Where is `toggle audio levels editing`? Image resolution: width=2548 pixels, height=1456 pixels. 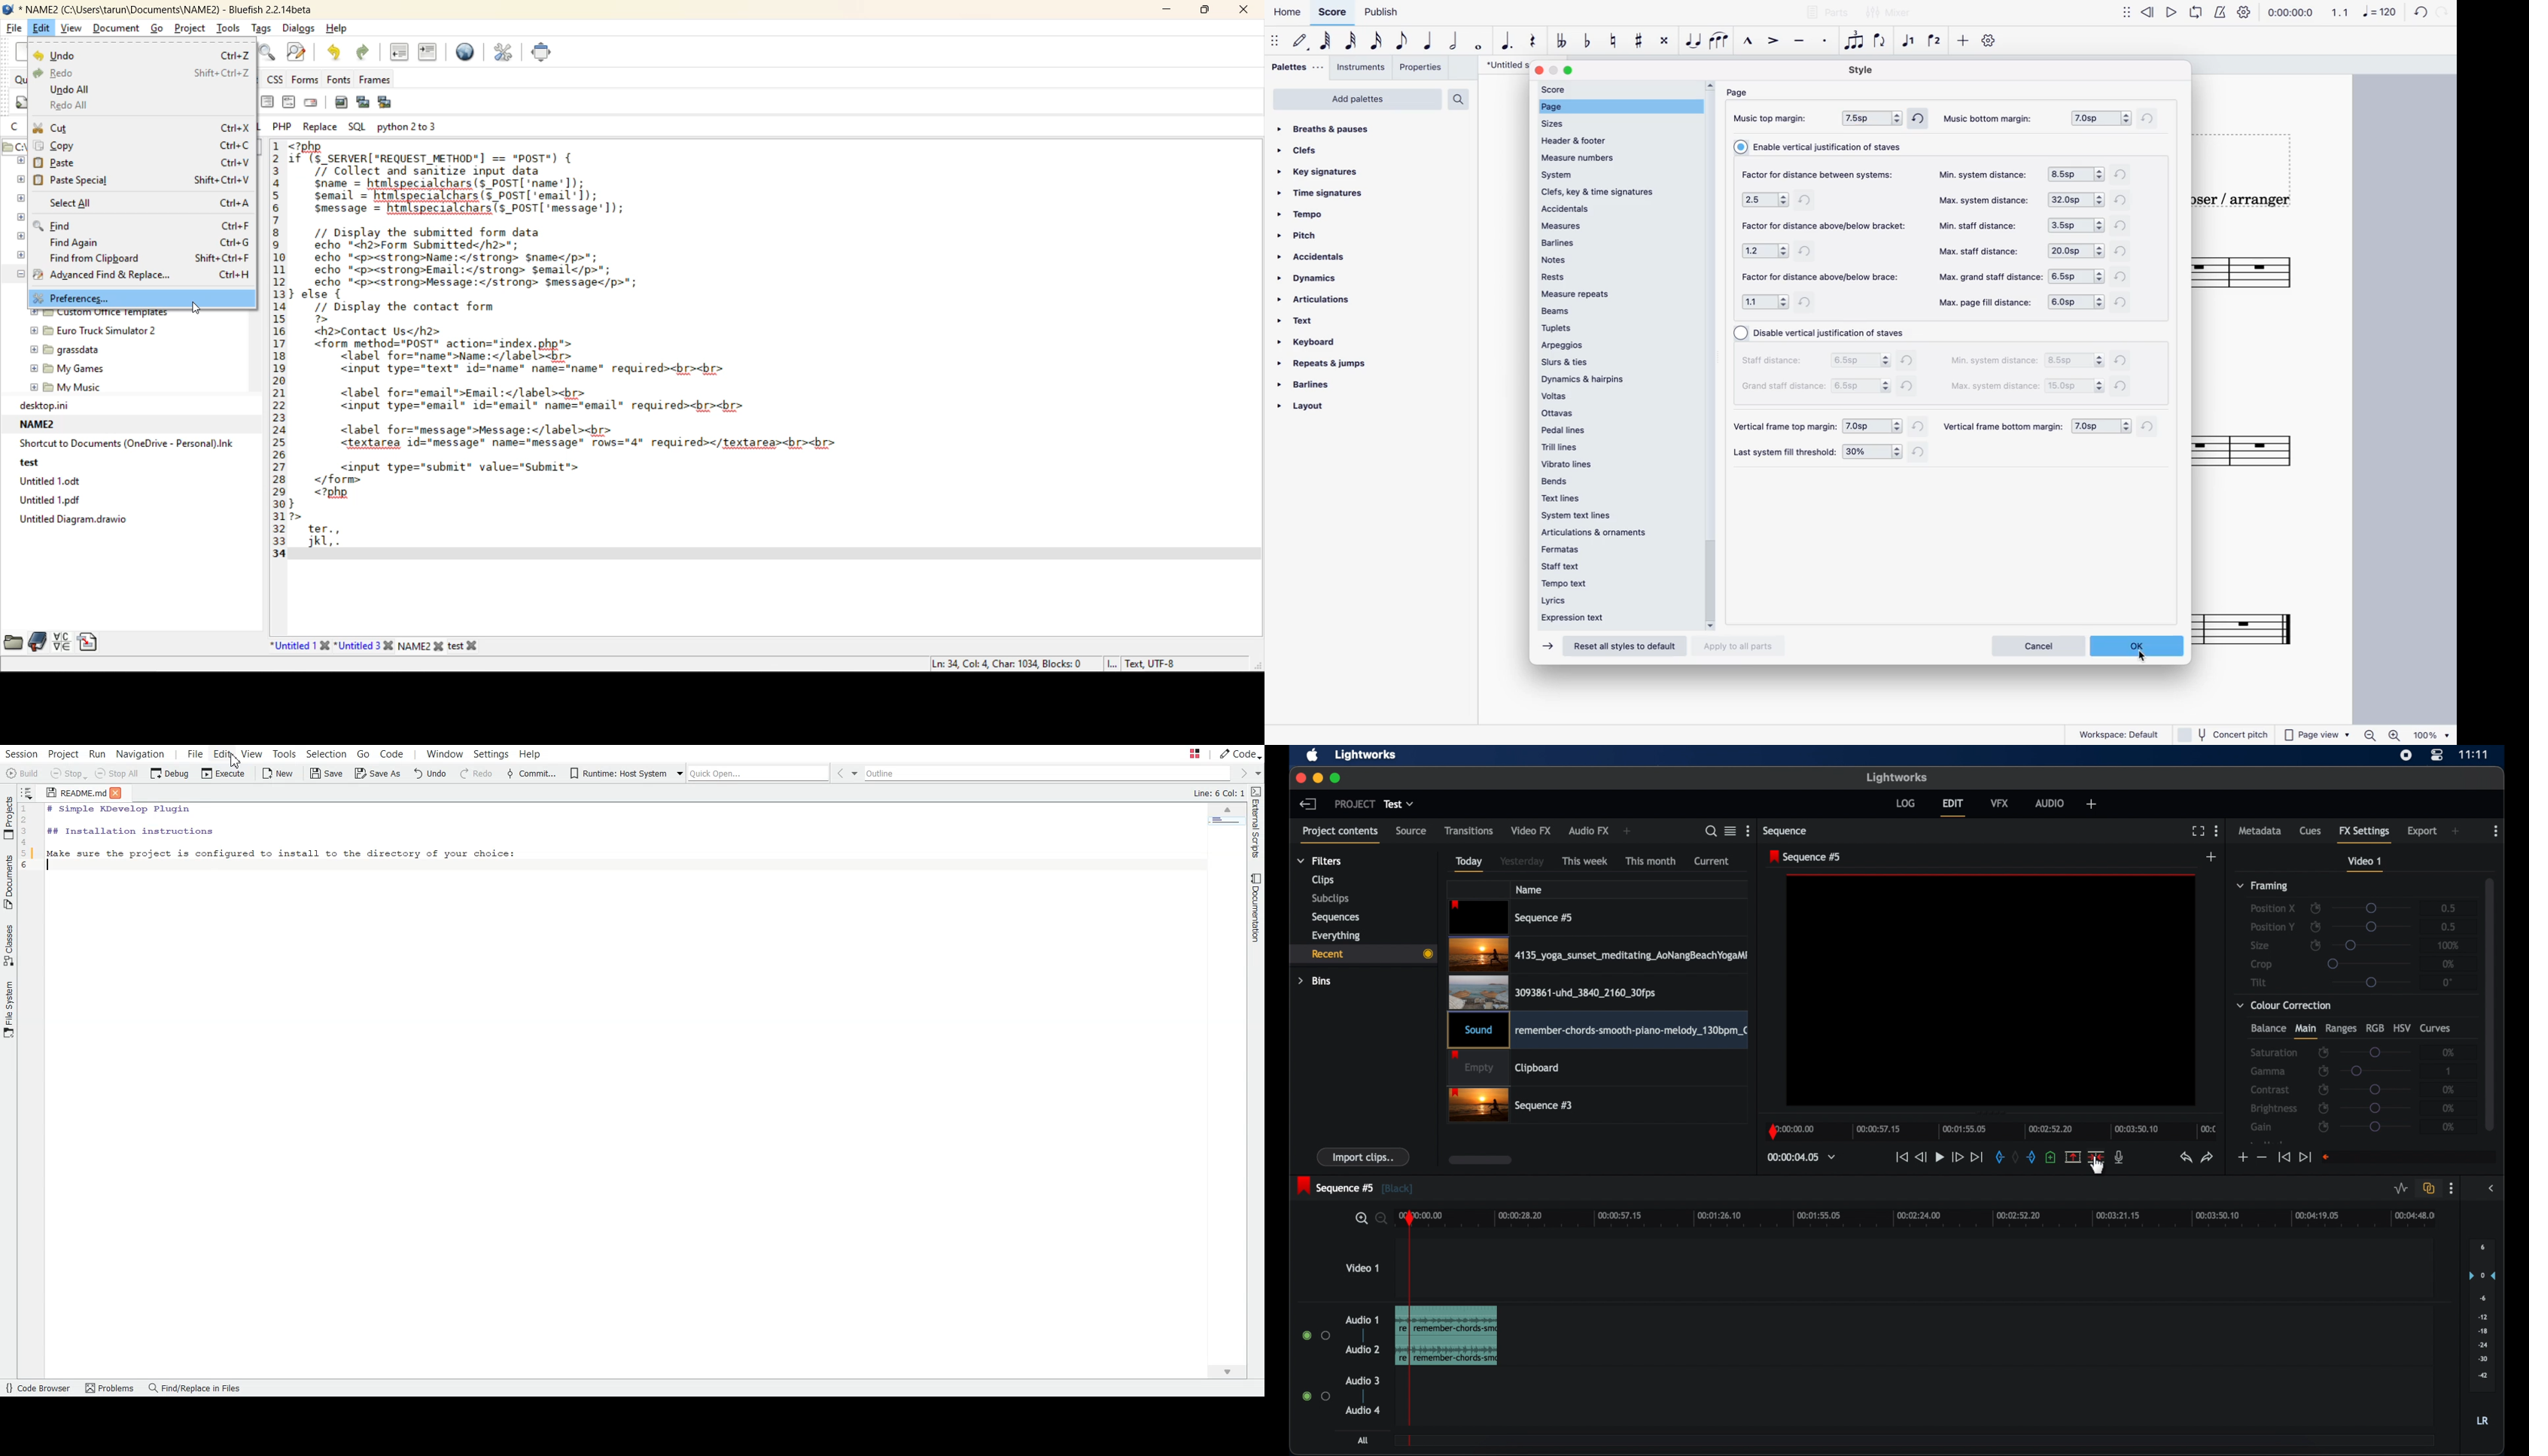 toggle audio levels editing is located at coordinates (2401, 1189).